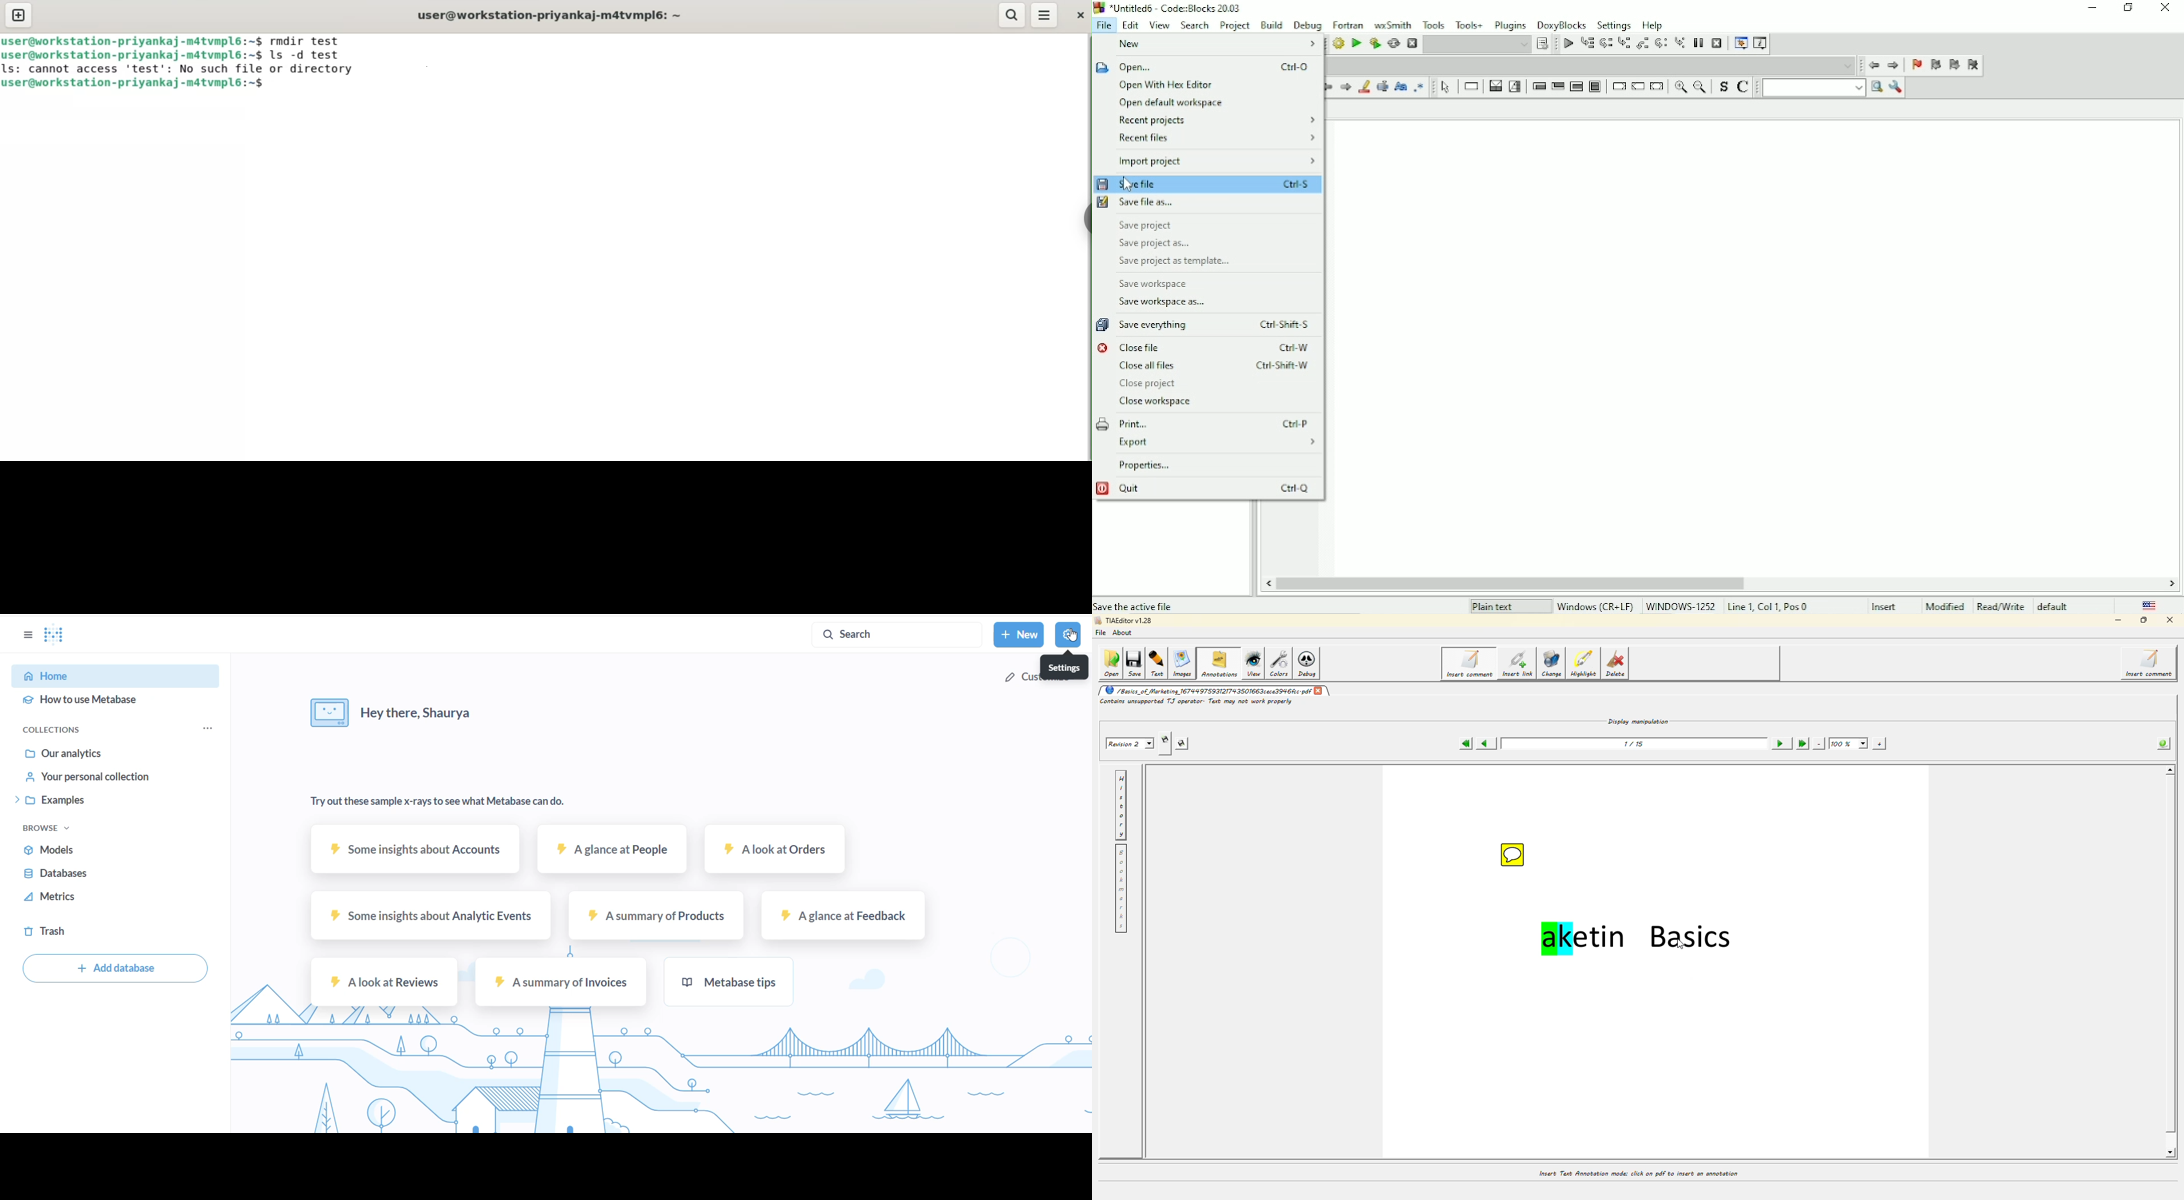 Image resolution: width=2184 pixels, height=1204 pixels. What do you see at coordinates (1210, 183) in the screenshot?
I see `Save file` at bounding box center [1210, 183].